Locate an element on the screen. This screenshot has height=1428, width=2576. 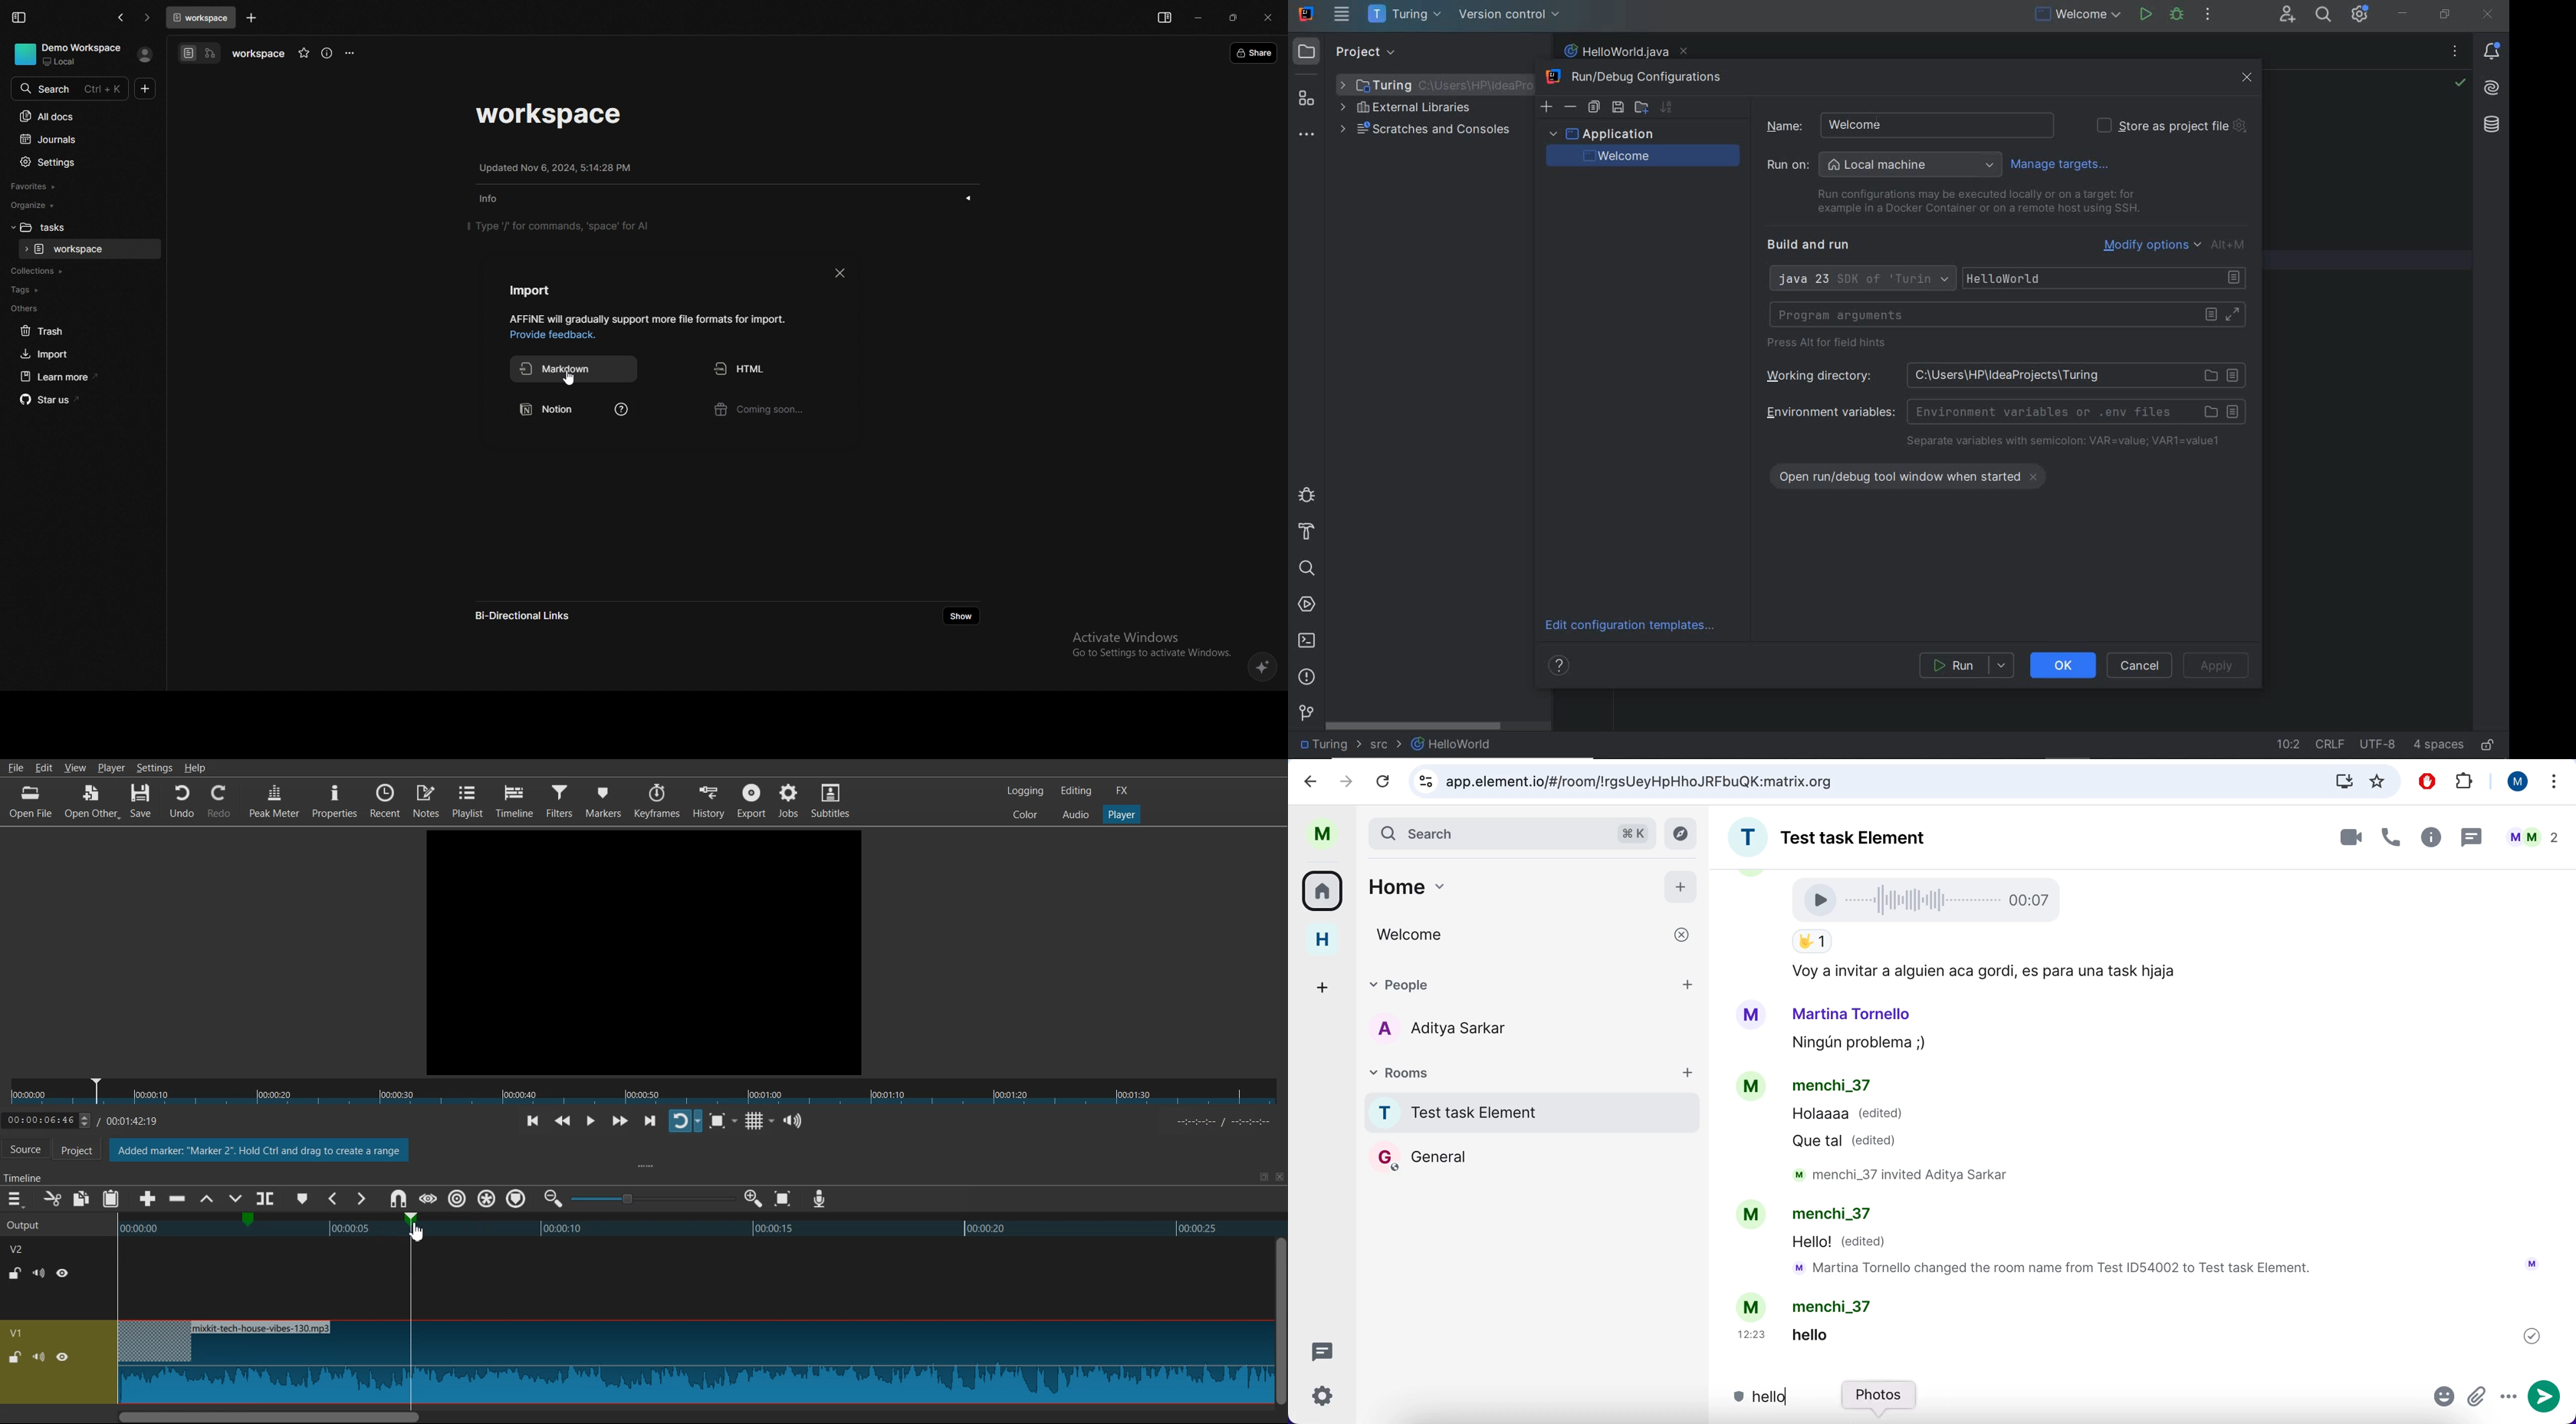
google search bar is located at coordinates (1861, 782).